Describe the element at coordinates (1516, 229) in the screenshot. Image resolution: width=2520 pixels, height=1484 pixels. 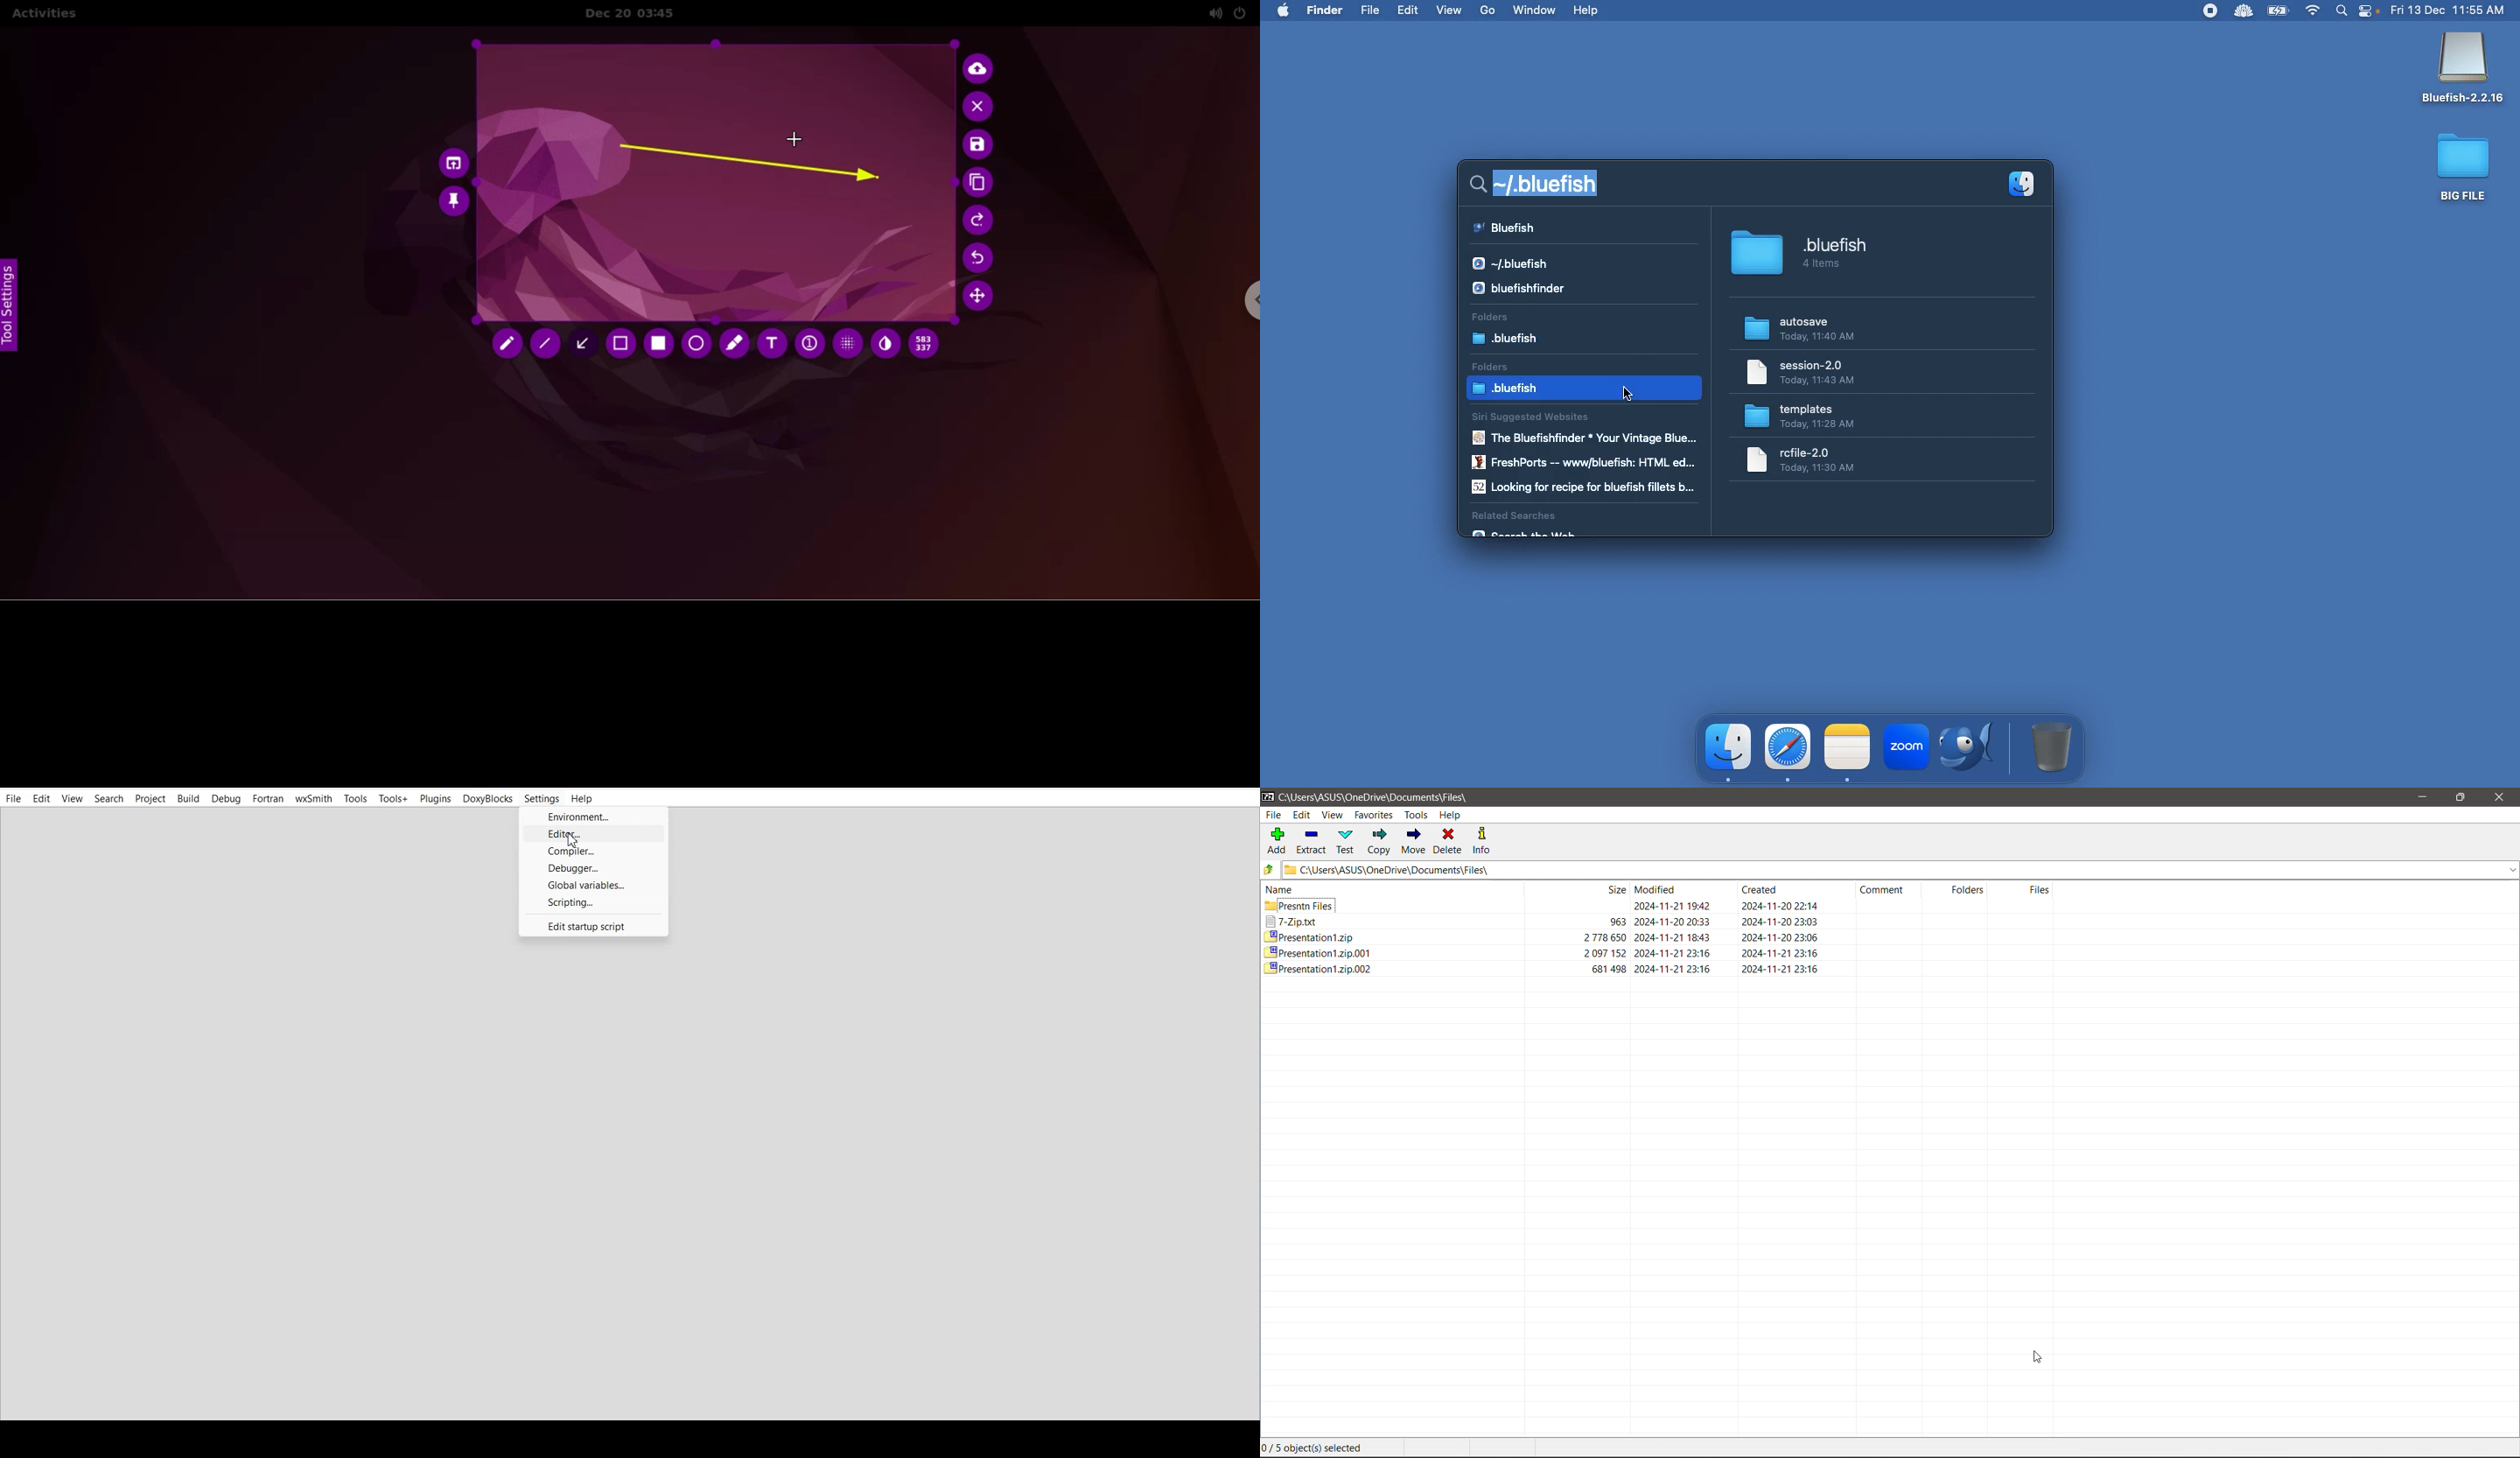
I see `Results` at that location.